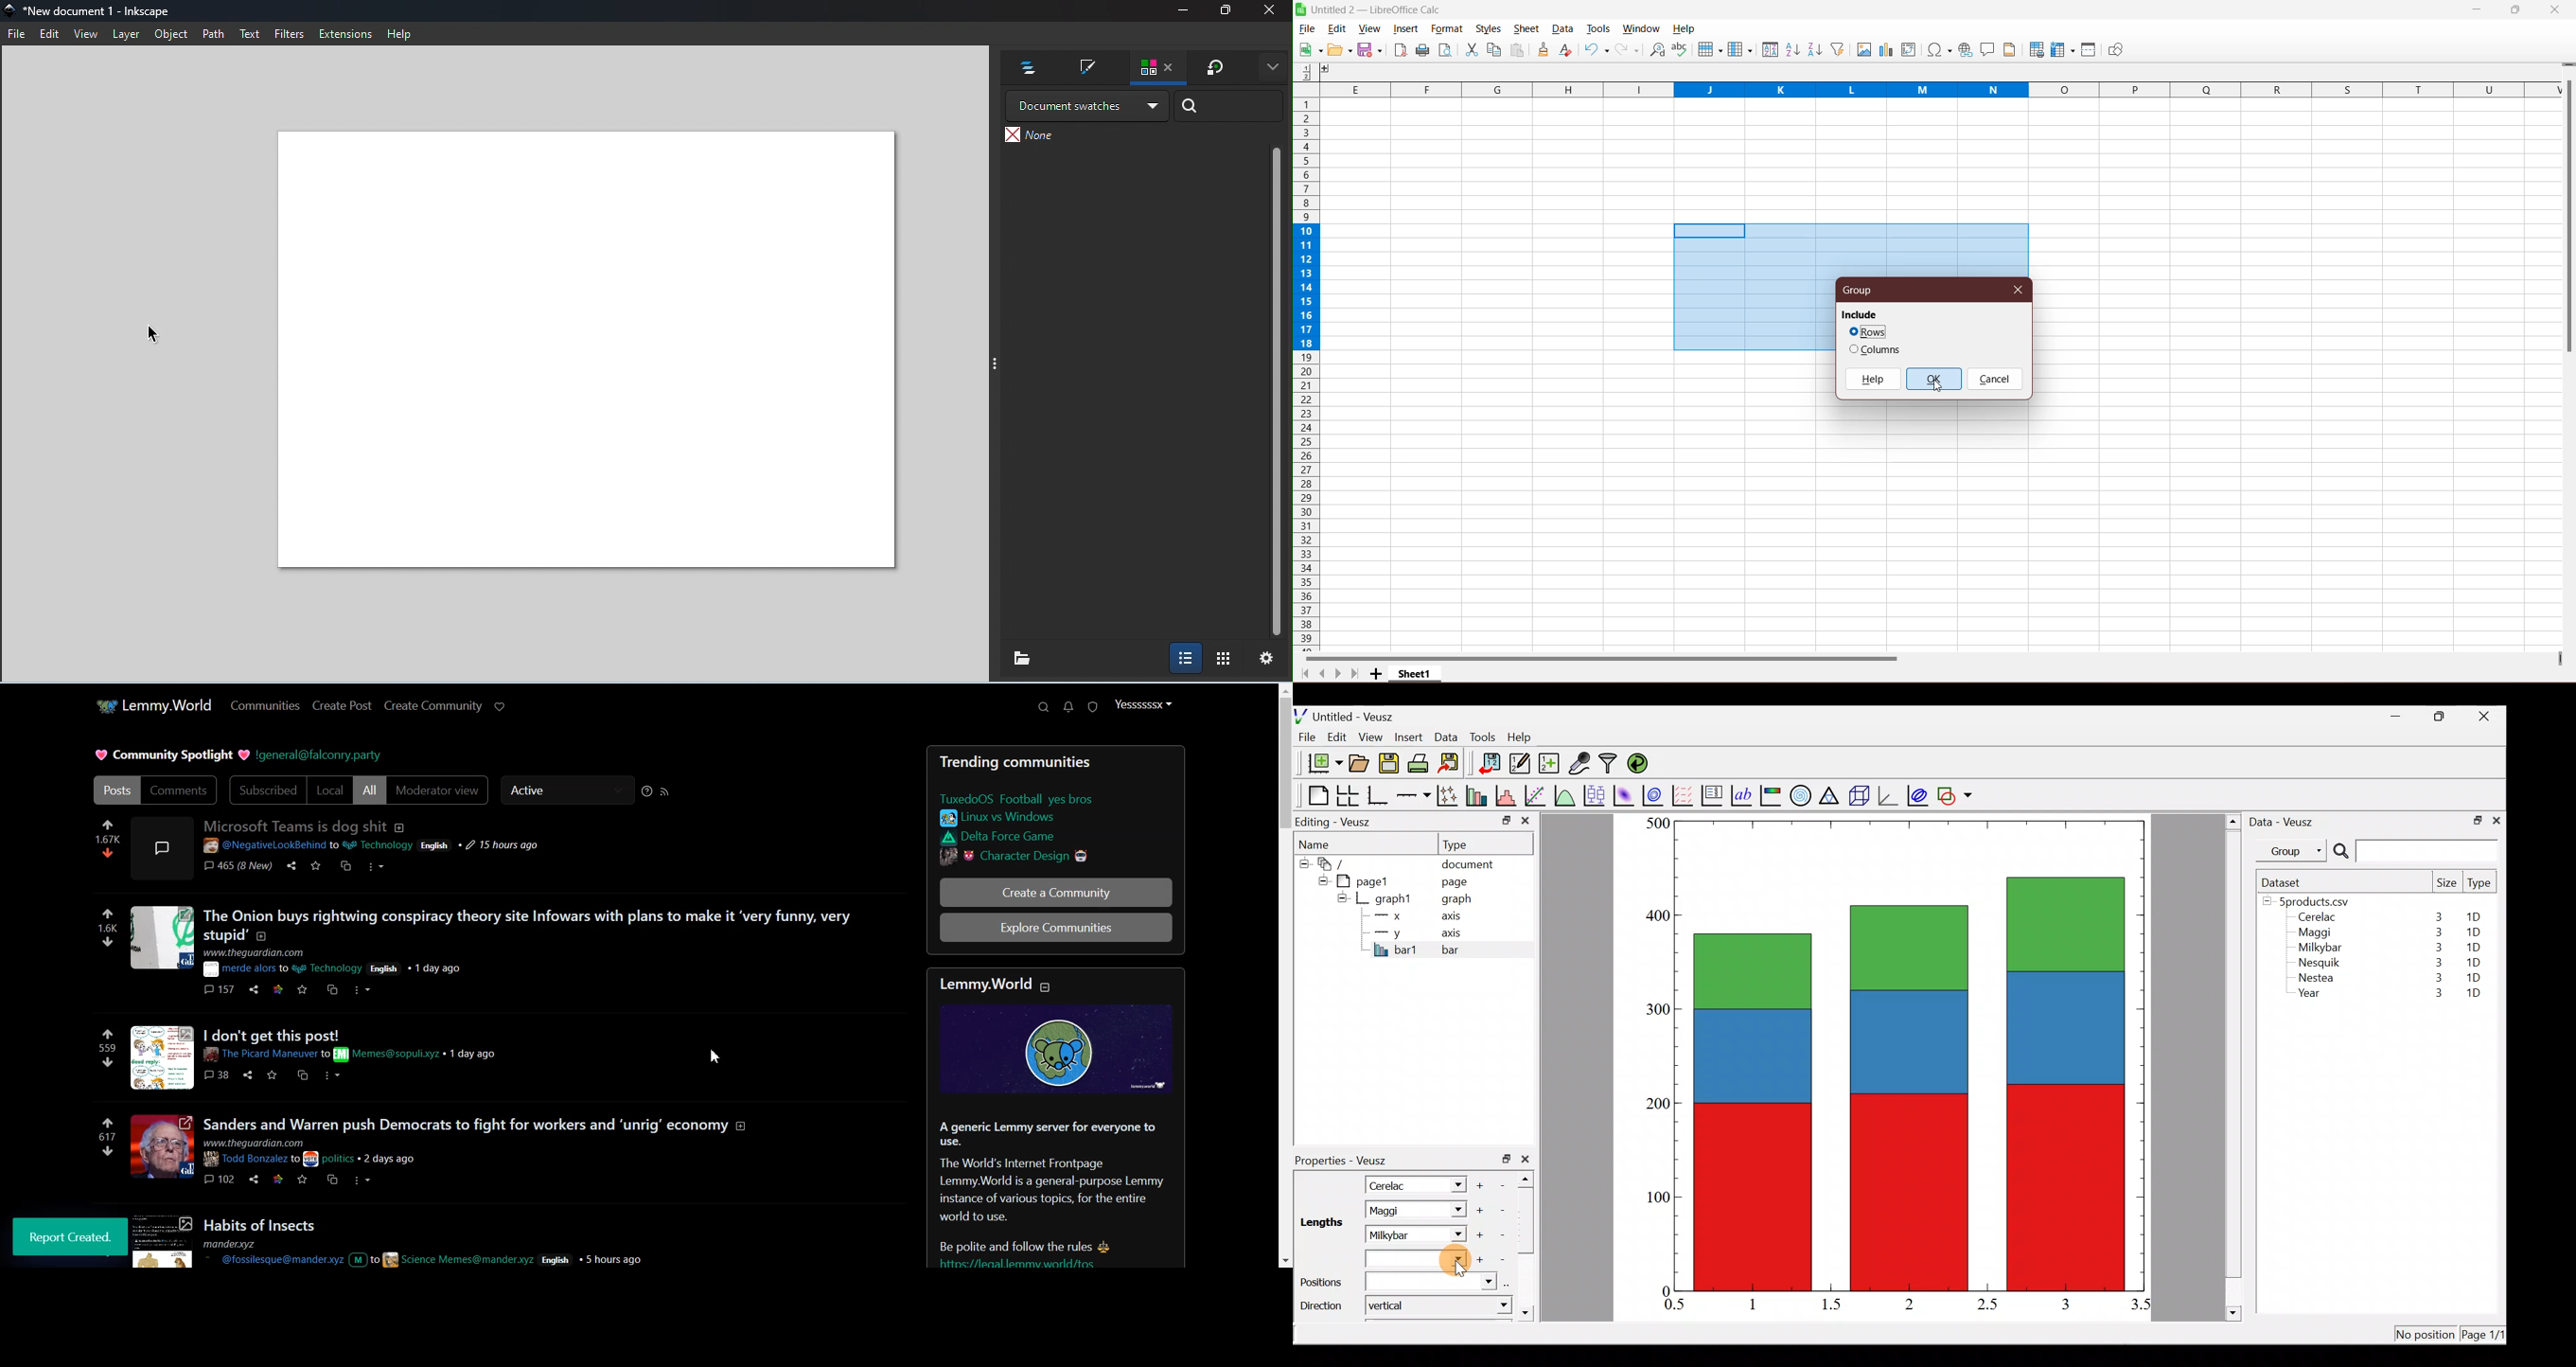  I want to click on Remove item, so click(1503, 1234).